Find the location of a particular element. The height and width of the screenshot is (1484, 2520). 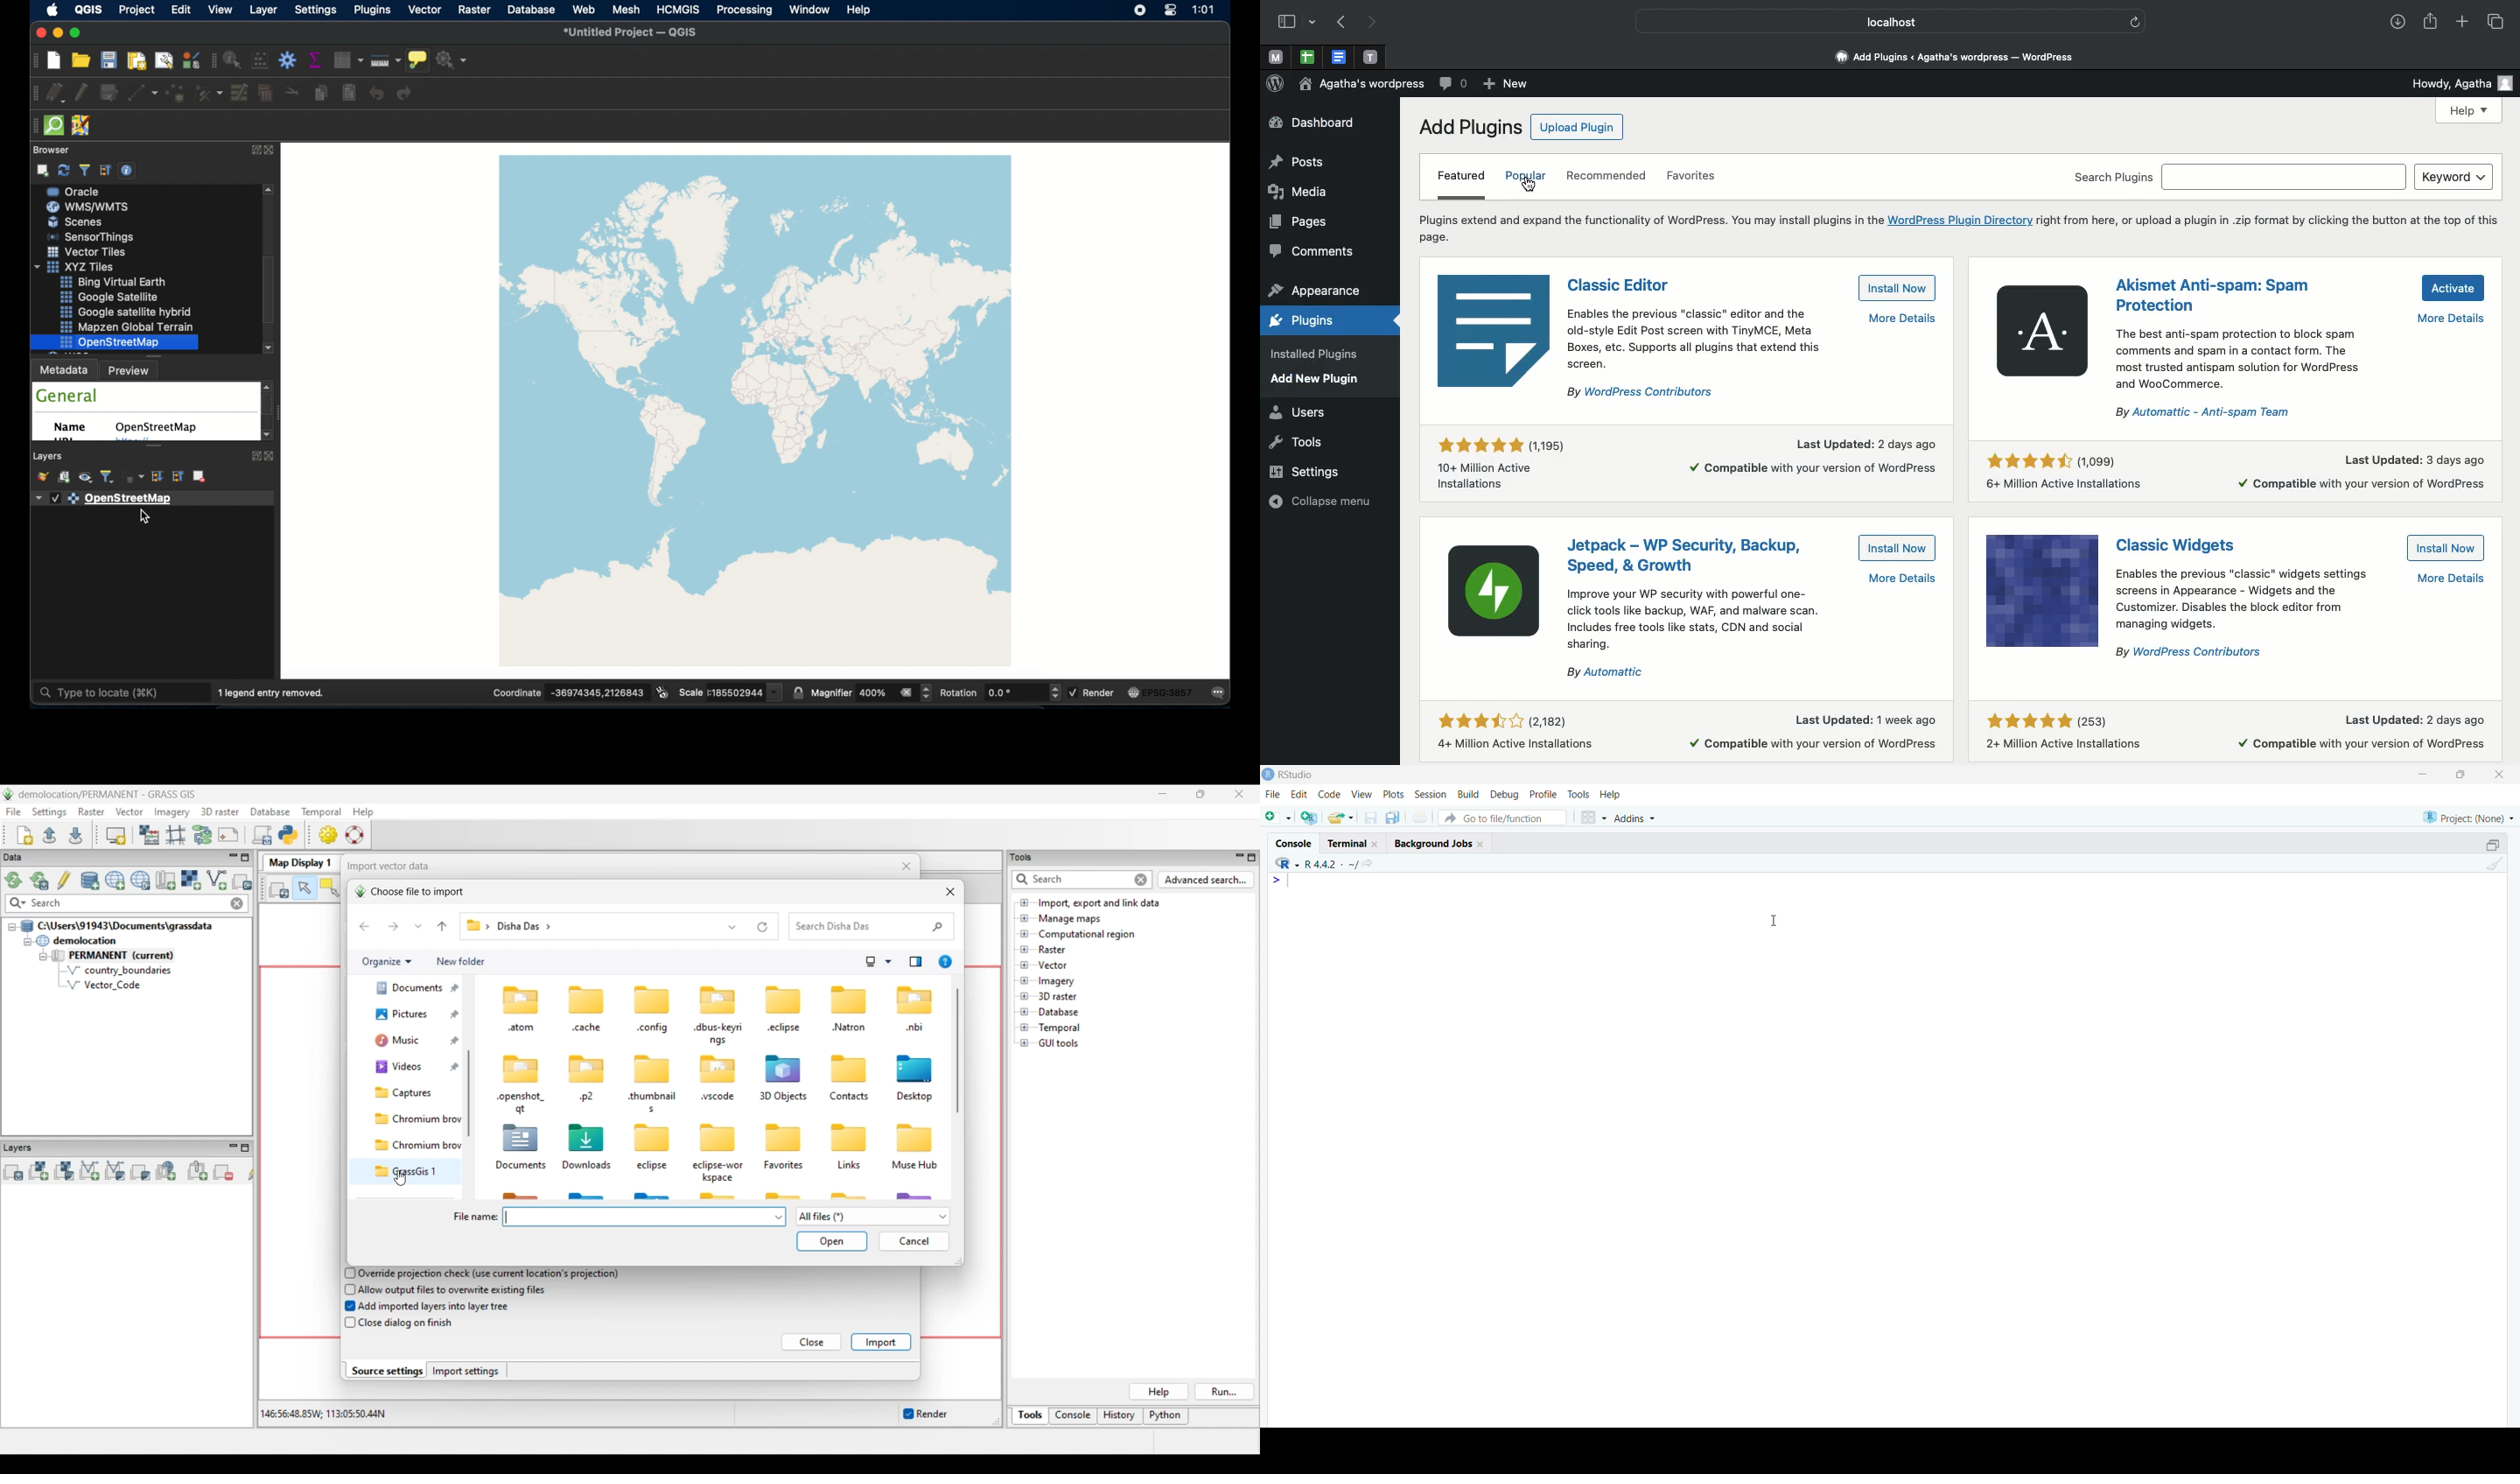

plugins is located at coordinates (1306, 321).